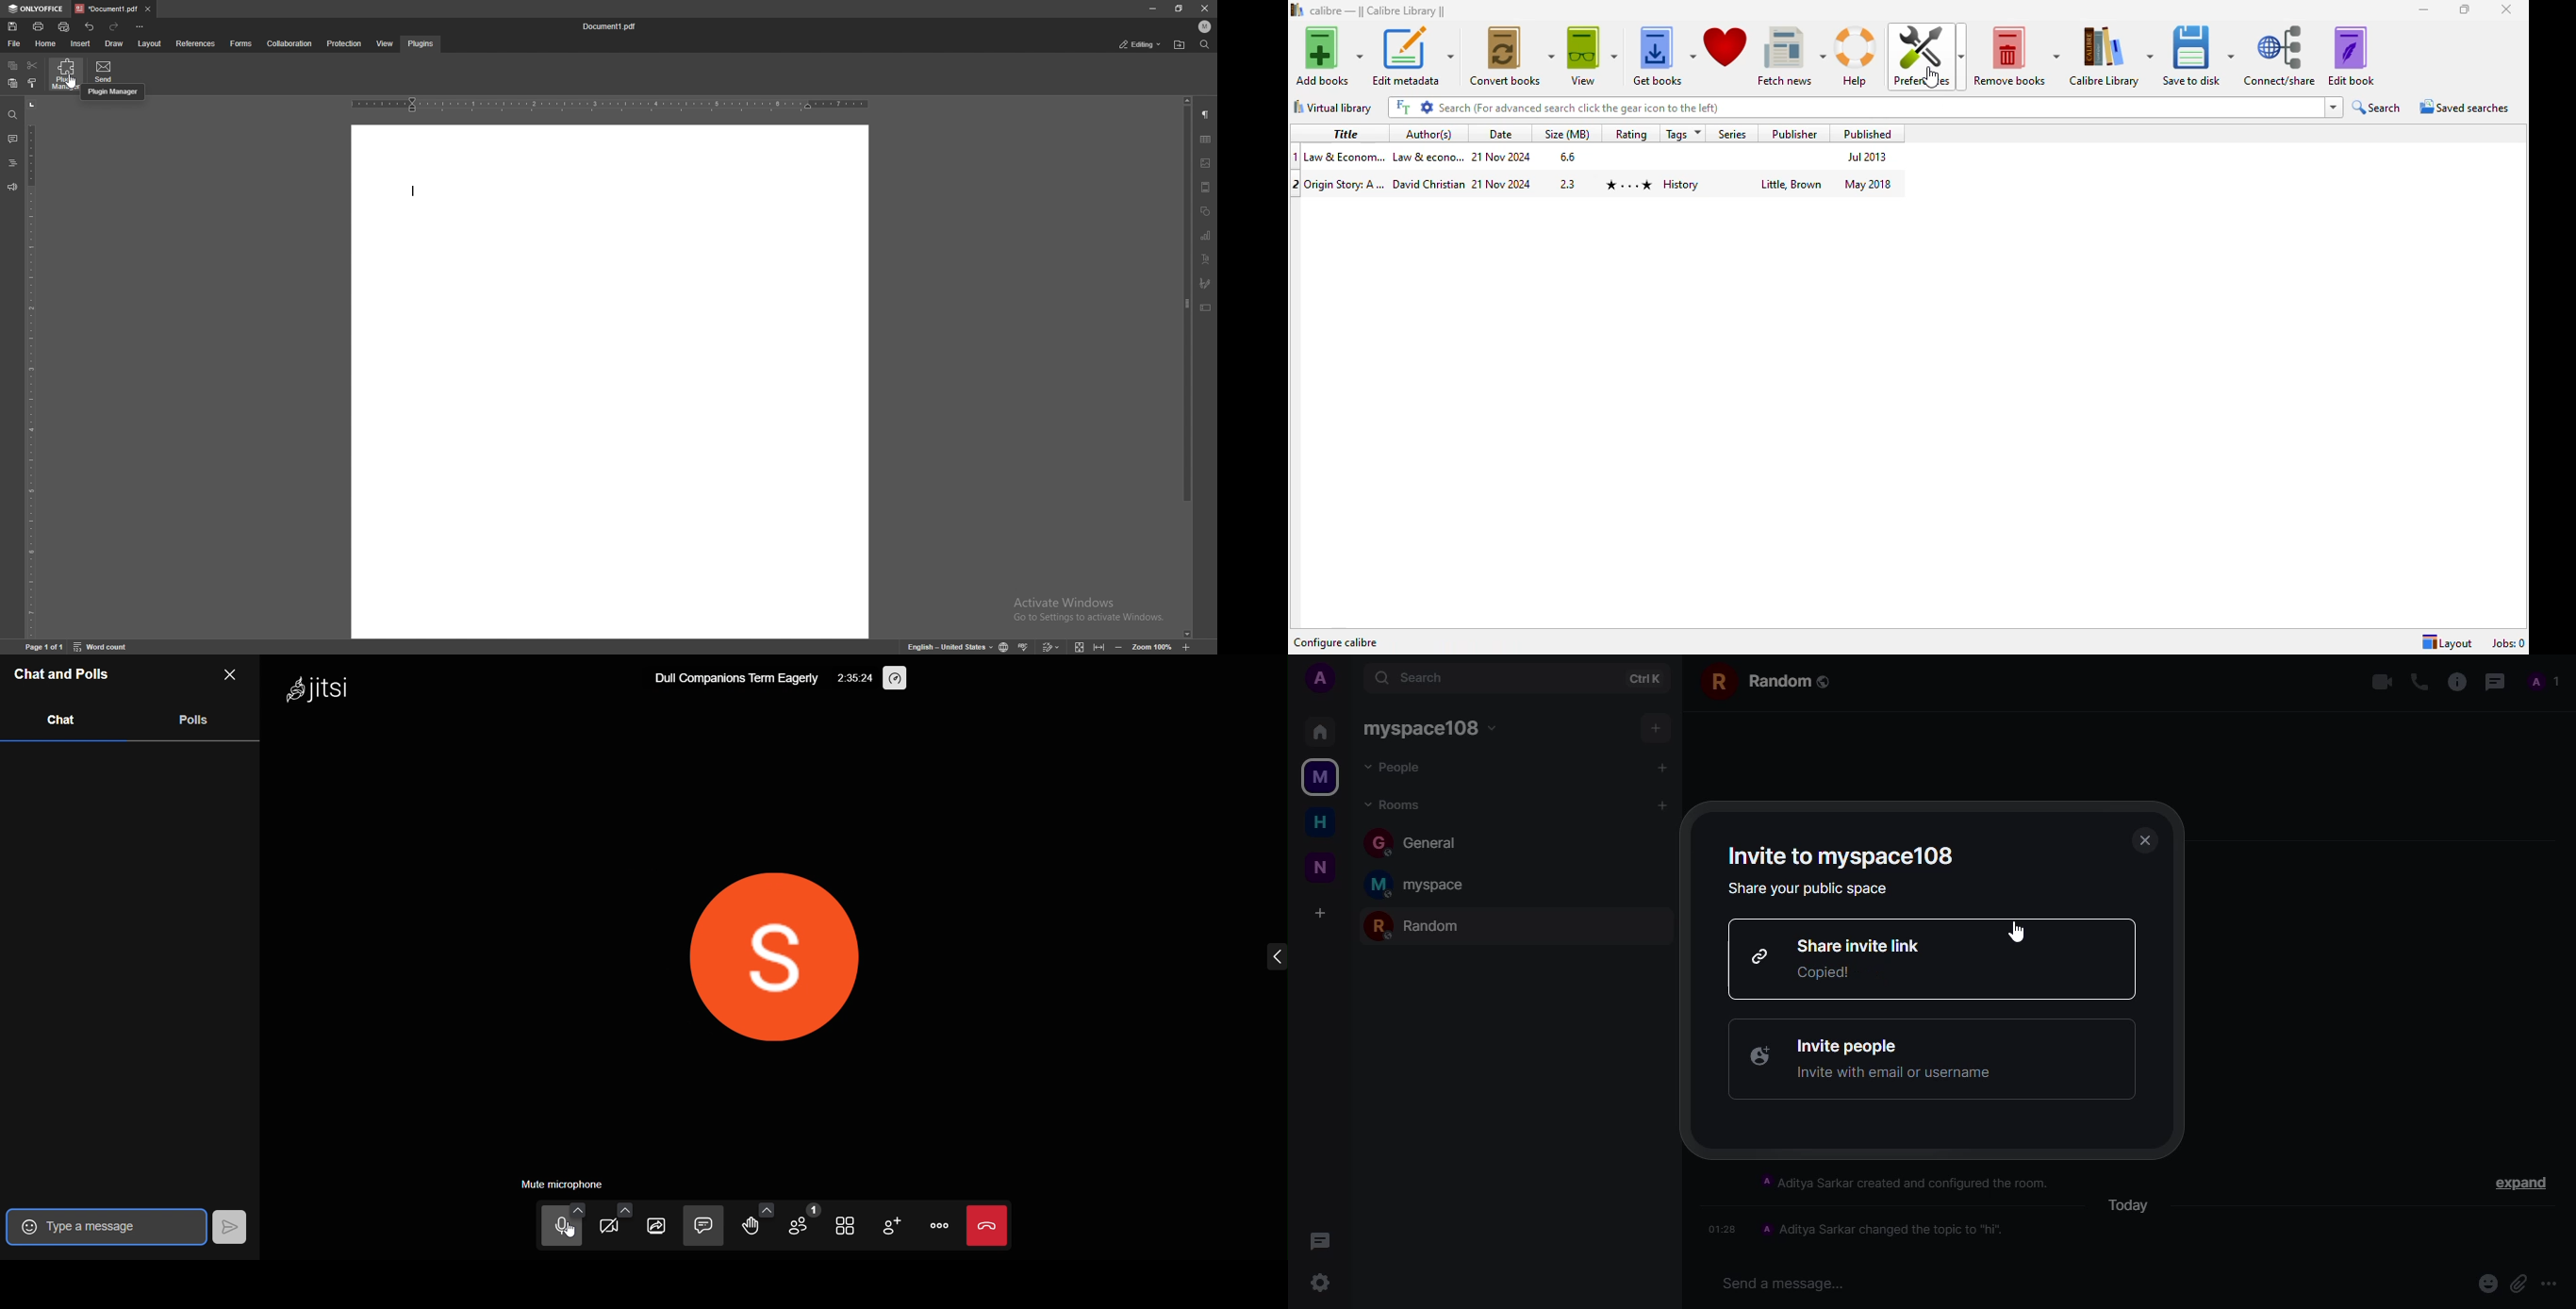 The width and height of the screenshot is (2576, 1316). Describe the element at coordinates (1318, 732) in the screenshot. I see `home` at that location.